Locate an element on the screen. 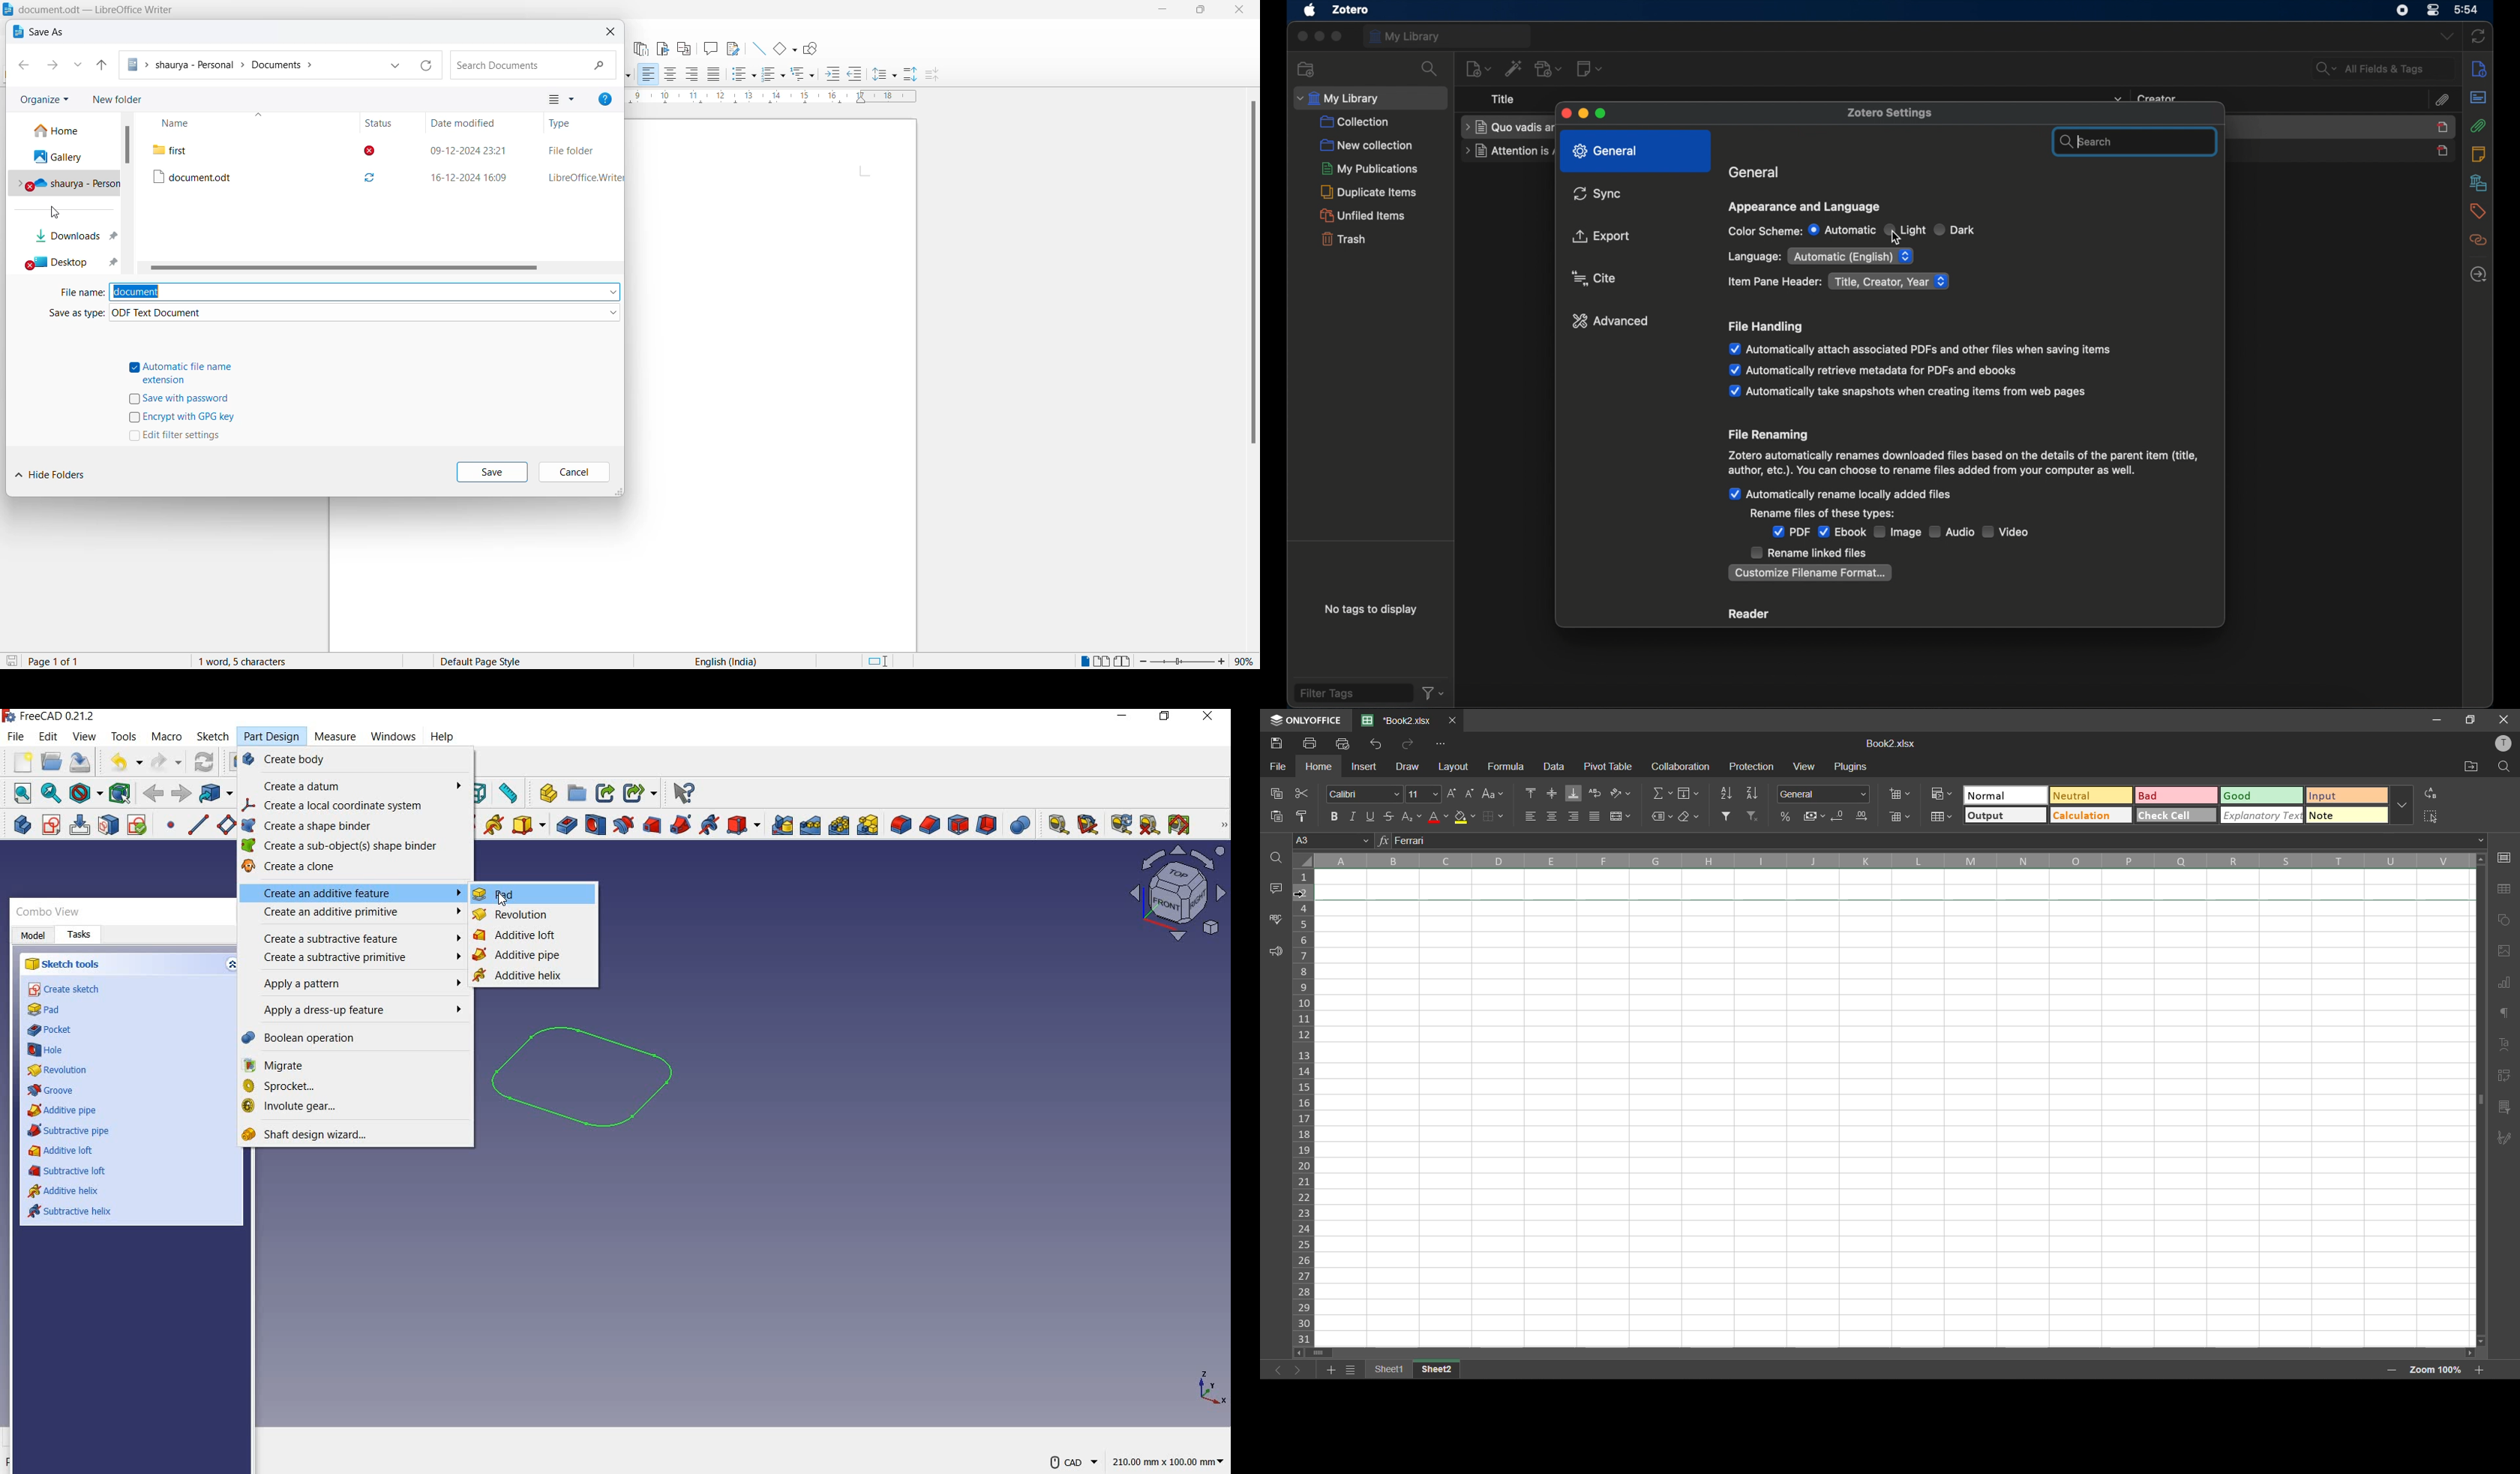 Image resolution: width=2520 pixels, height=1484 pixels. pivot table is located at coordinates (1608, 767).